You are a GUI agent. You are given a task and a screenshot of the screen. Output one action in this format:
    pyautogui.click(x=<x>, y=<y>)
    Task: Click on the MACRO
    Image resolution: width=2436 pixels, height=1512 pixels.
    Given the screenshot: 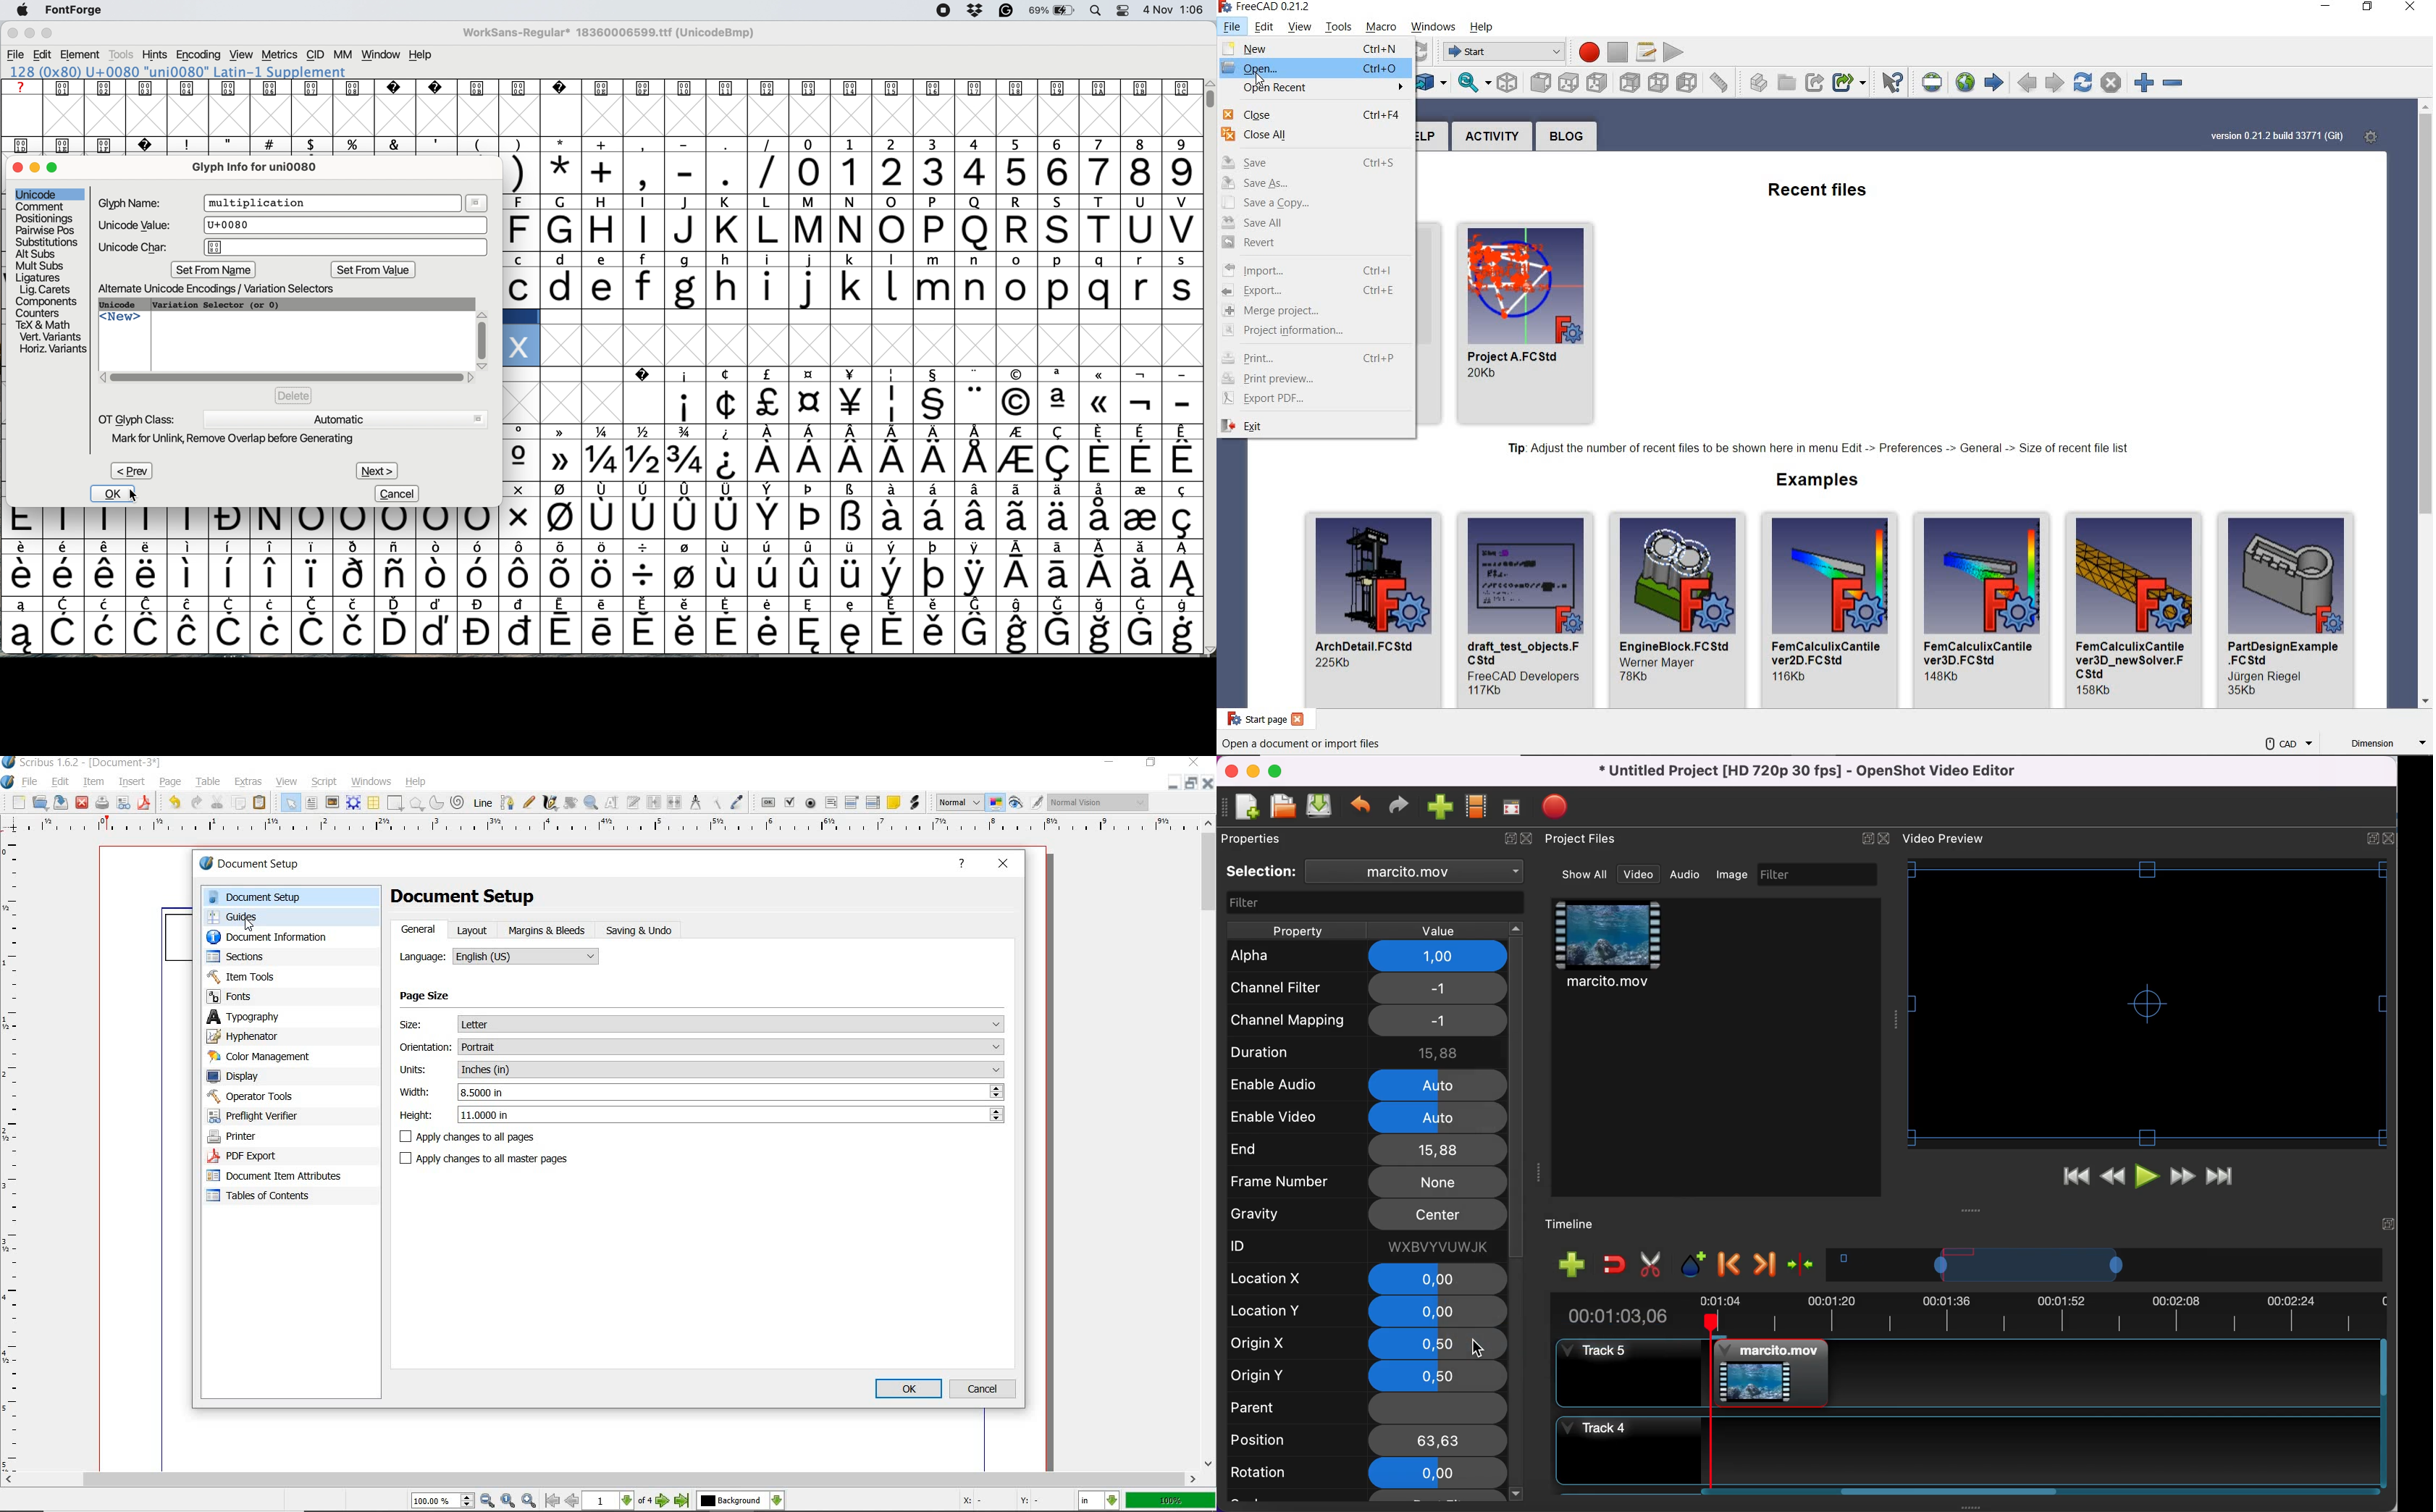 What is the action you would take?
    pyautogui.click(x=1381, y=28)
    